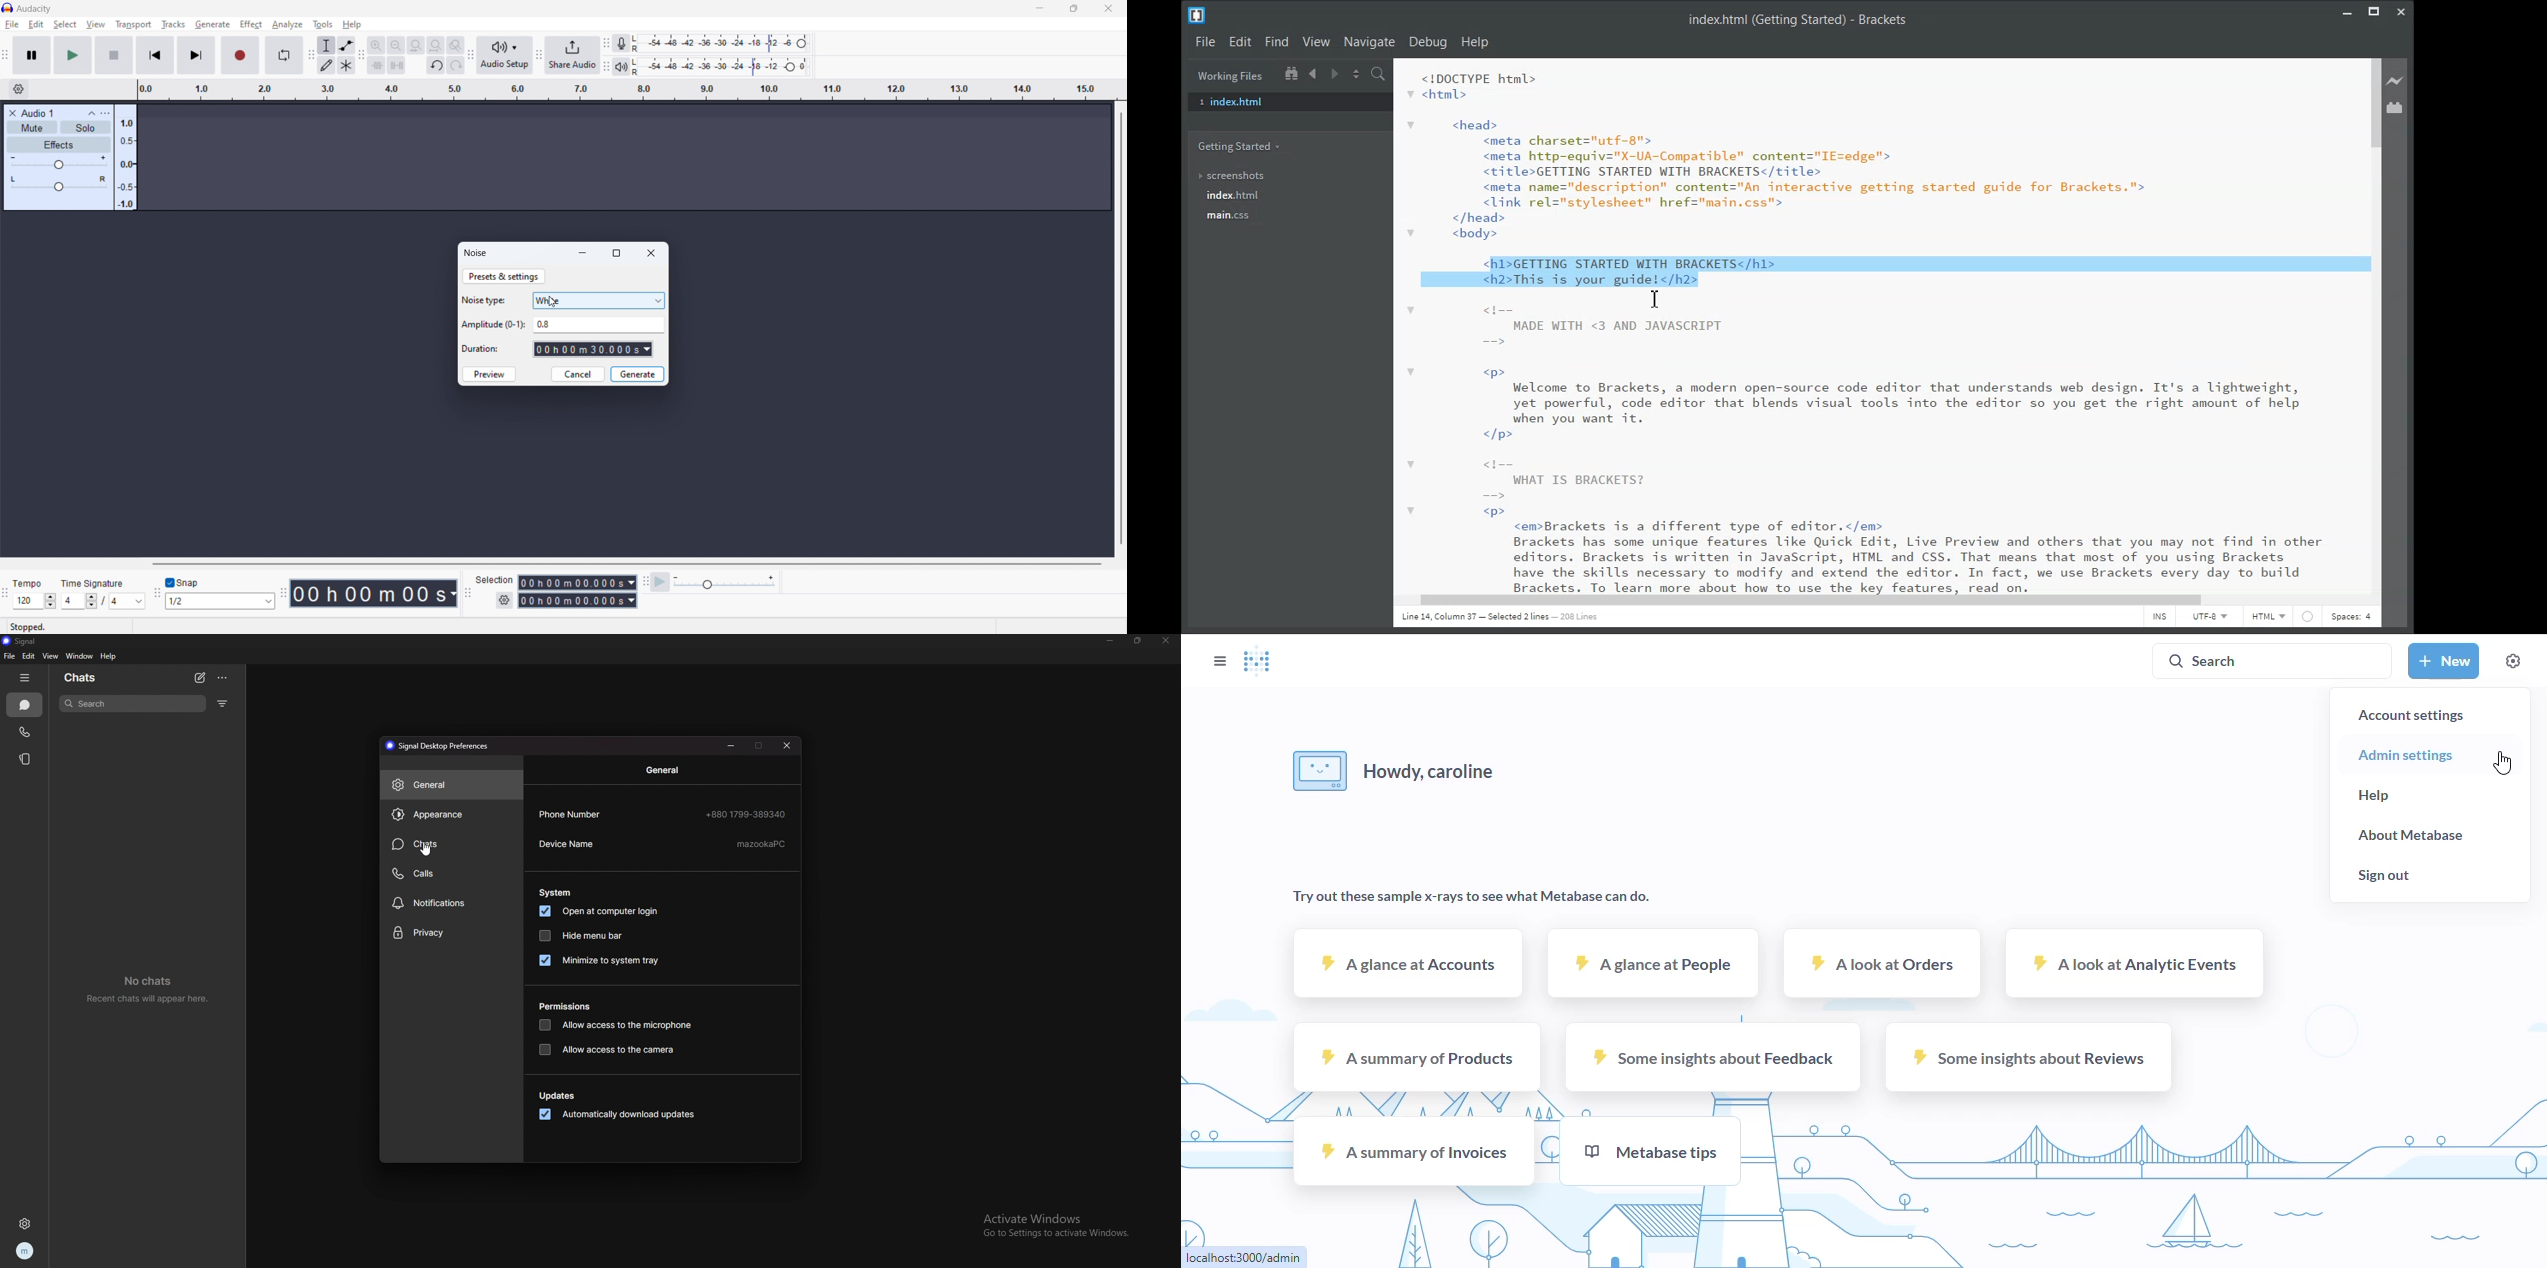  Describe the element at coordinates (2212, 618) in the screenshot. I see `UTF-8` at that location.